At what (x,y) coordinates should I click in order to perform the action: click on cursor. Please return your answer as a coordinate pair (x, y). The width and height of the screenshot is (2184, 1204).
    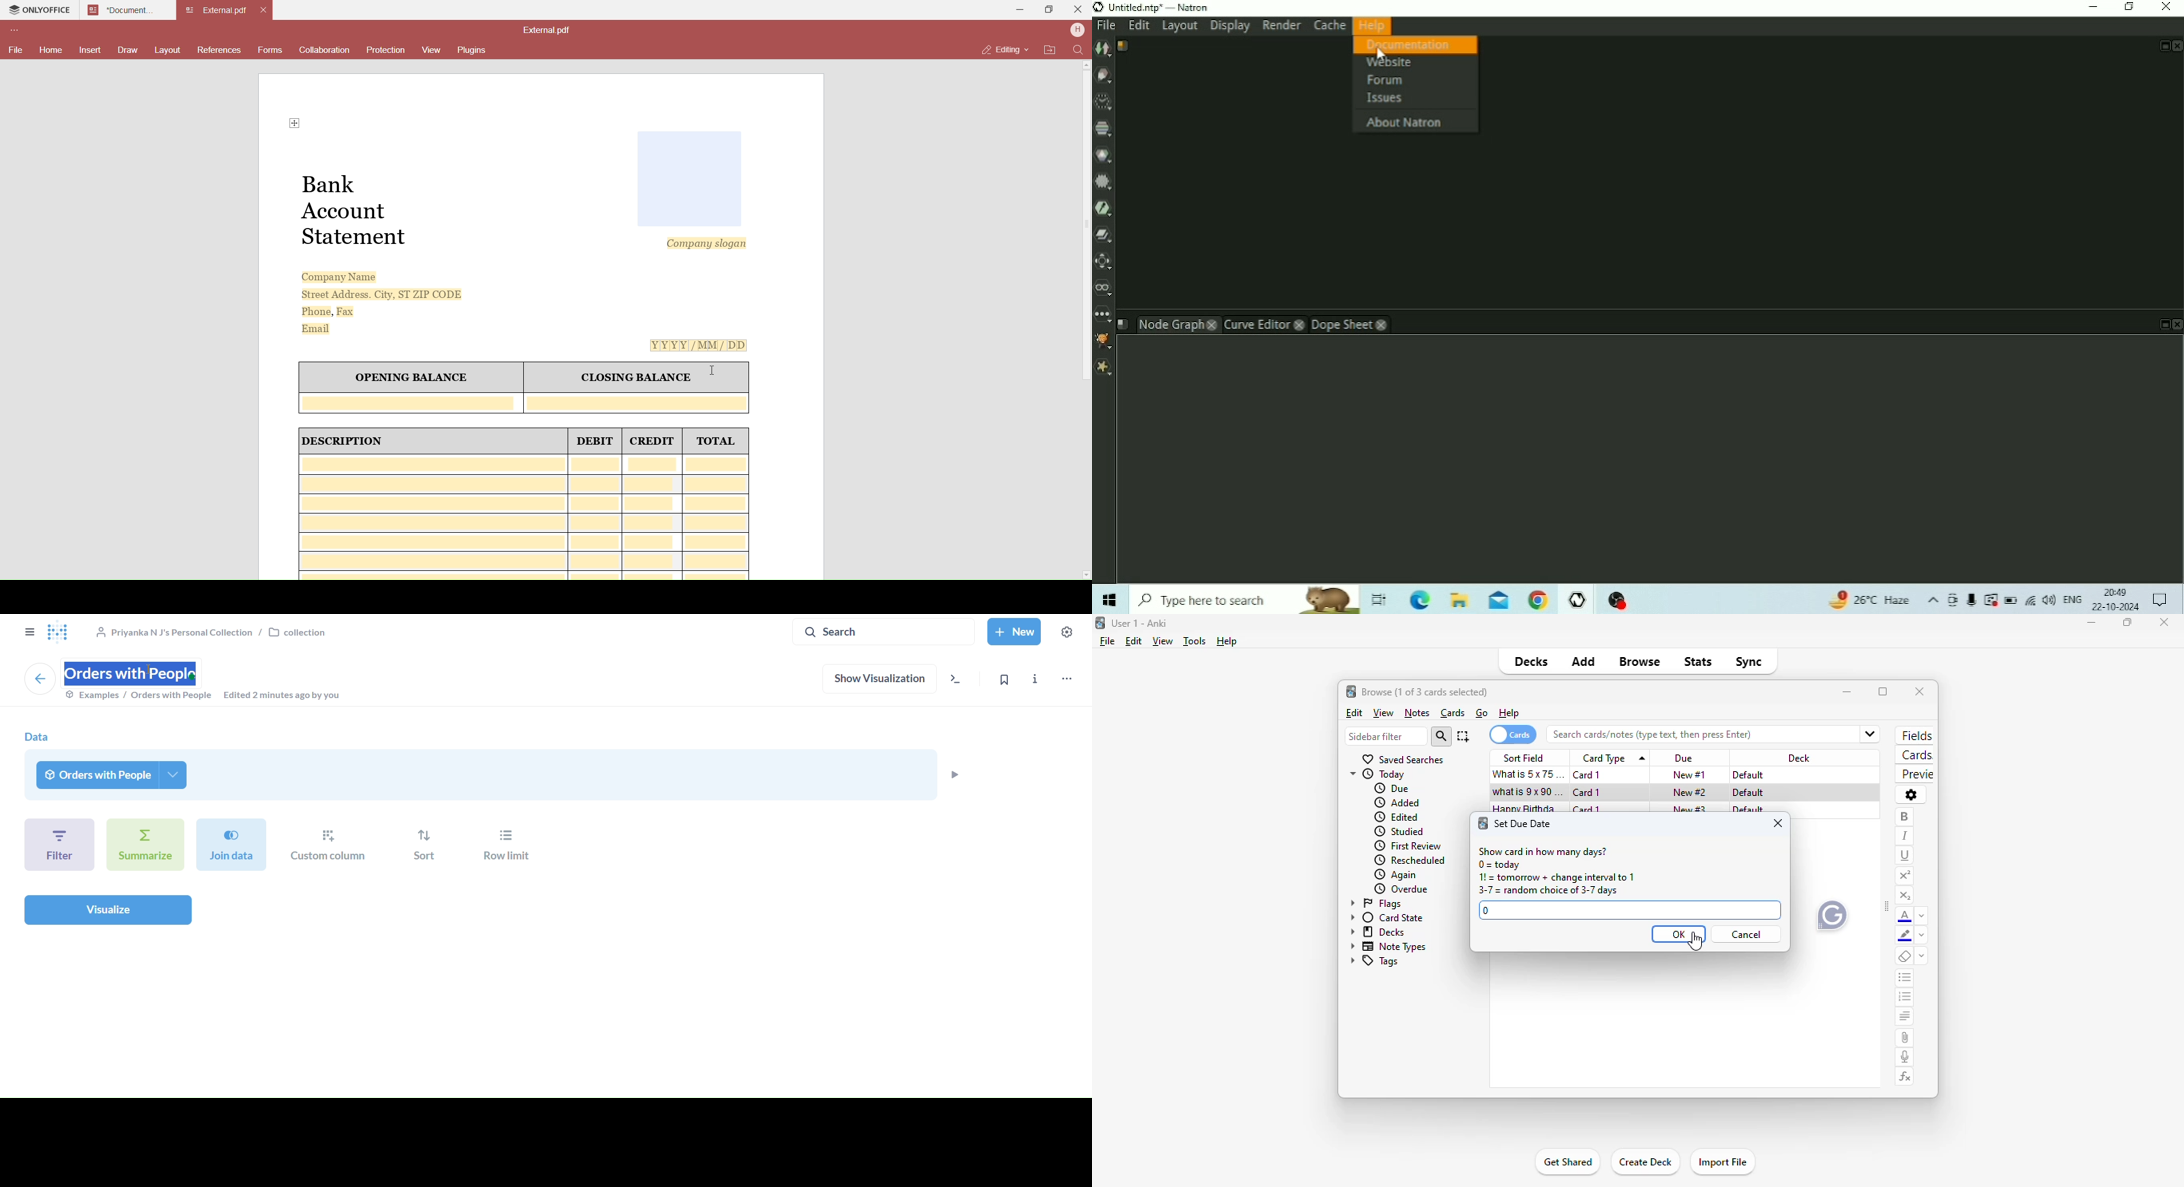
    Looking at the image, I should click on (1625, 803).